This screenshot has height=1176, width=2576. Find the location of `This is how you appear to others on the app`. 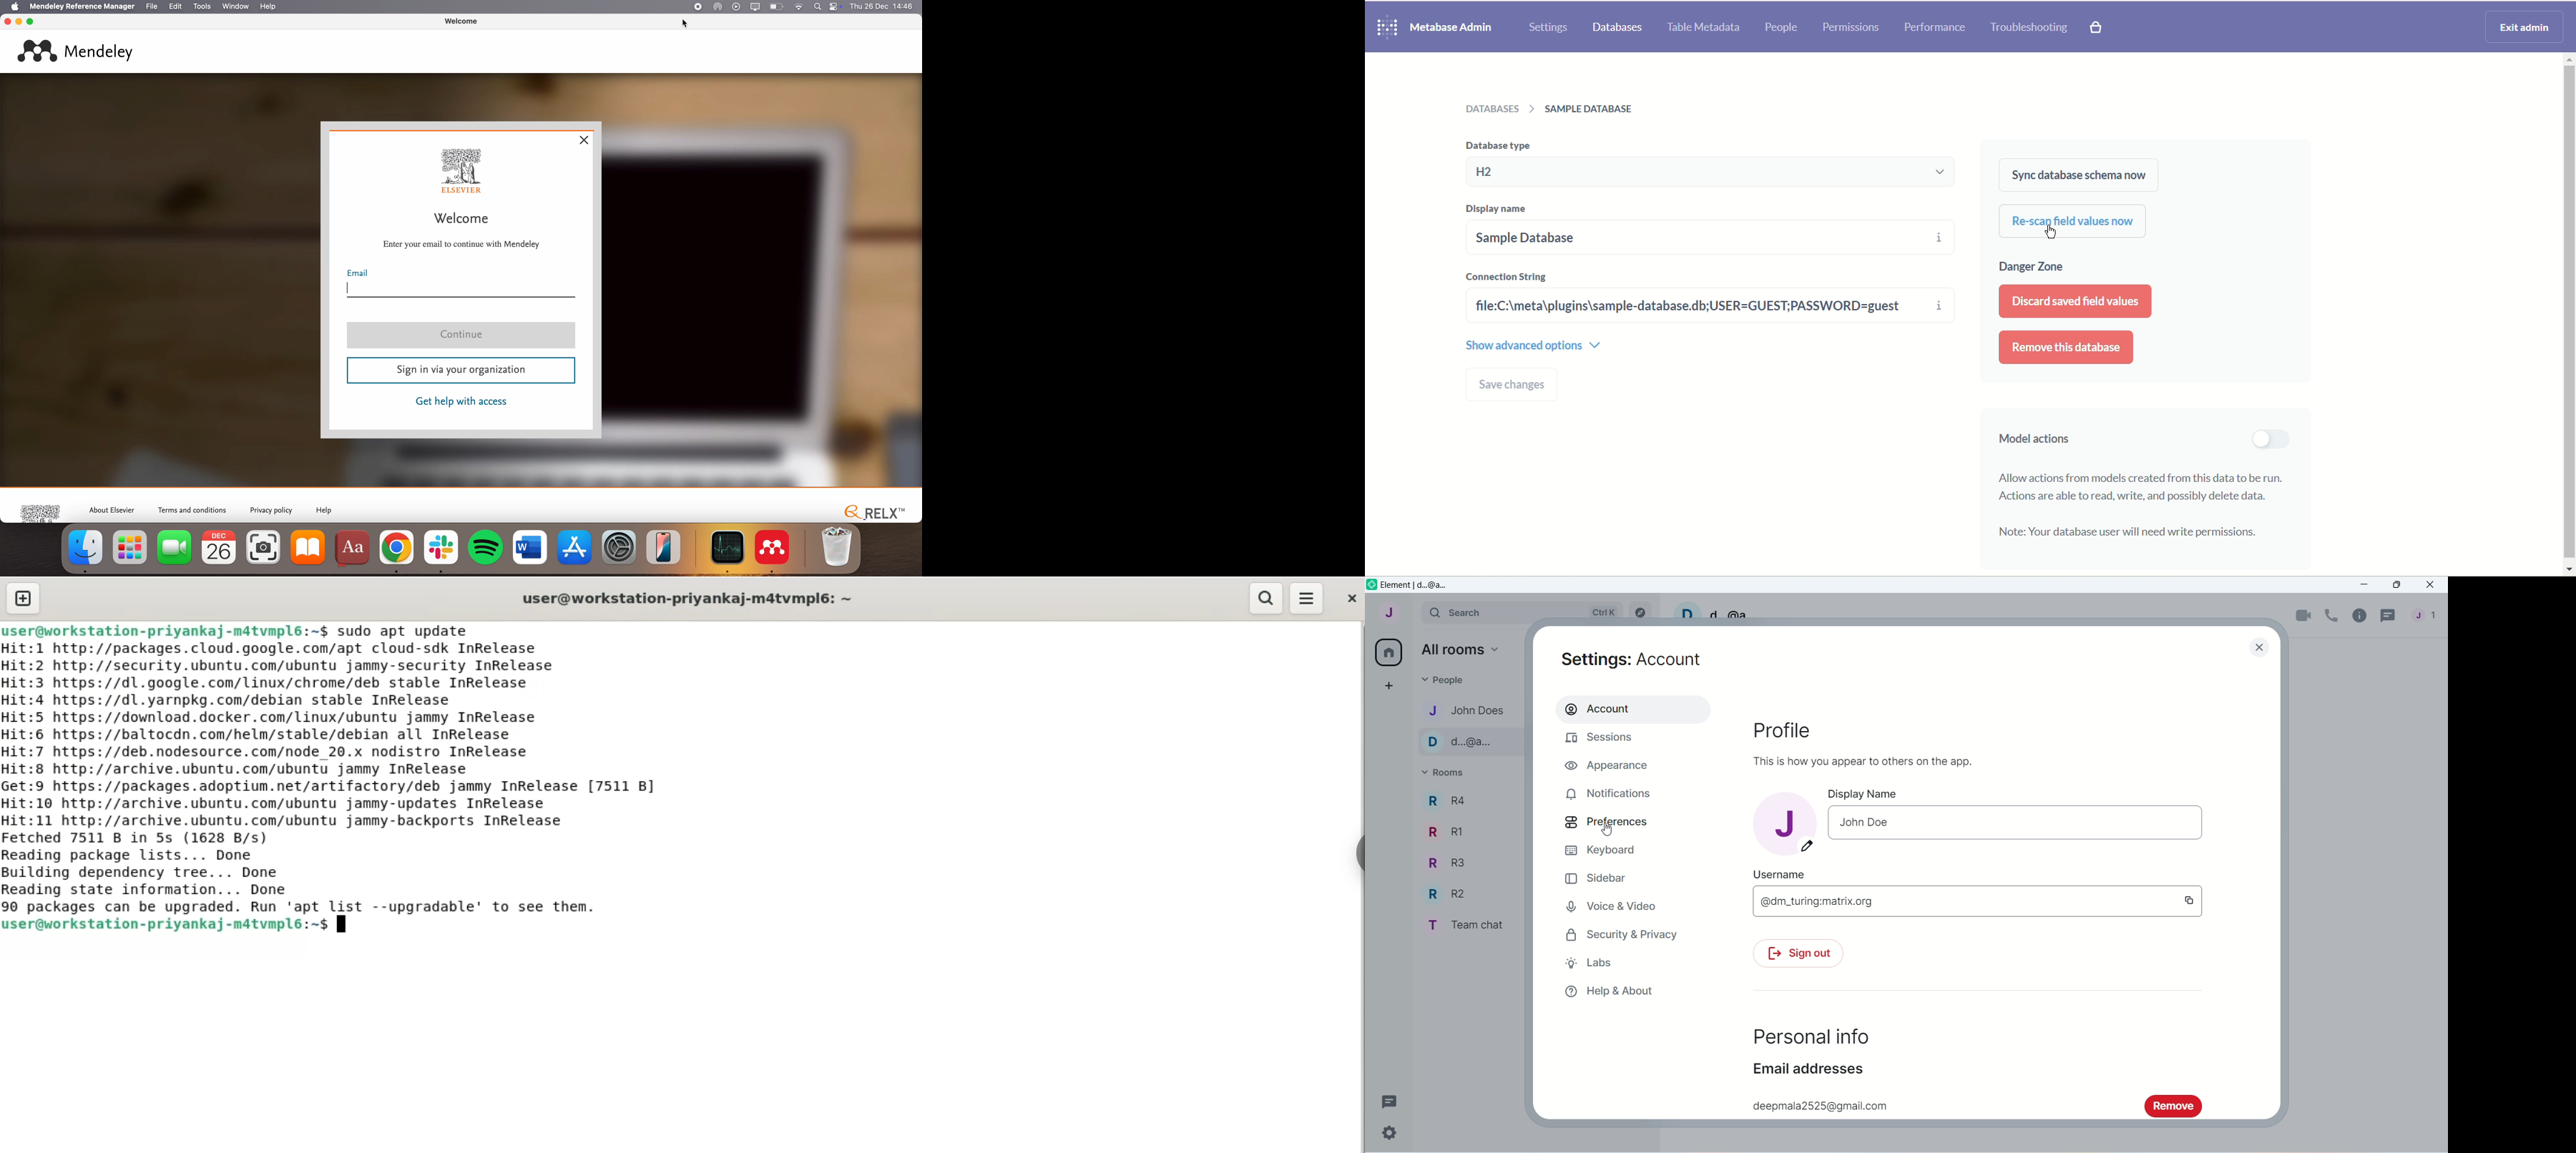

This is how you appear to others on the app is located at coordinates (1871, 763).